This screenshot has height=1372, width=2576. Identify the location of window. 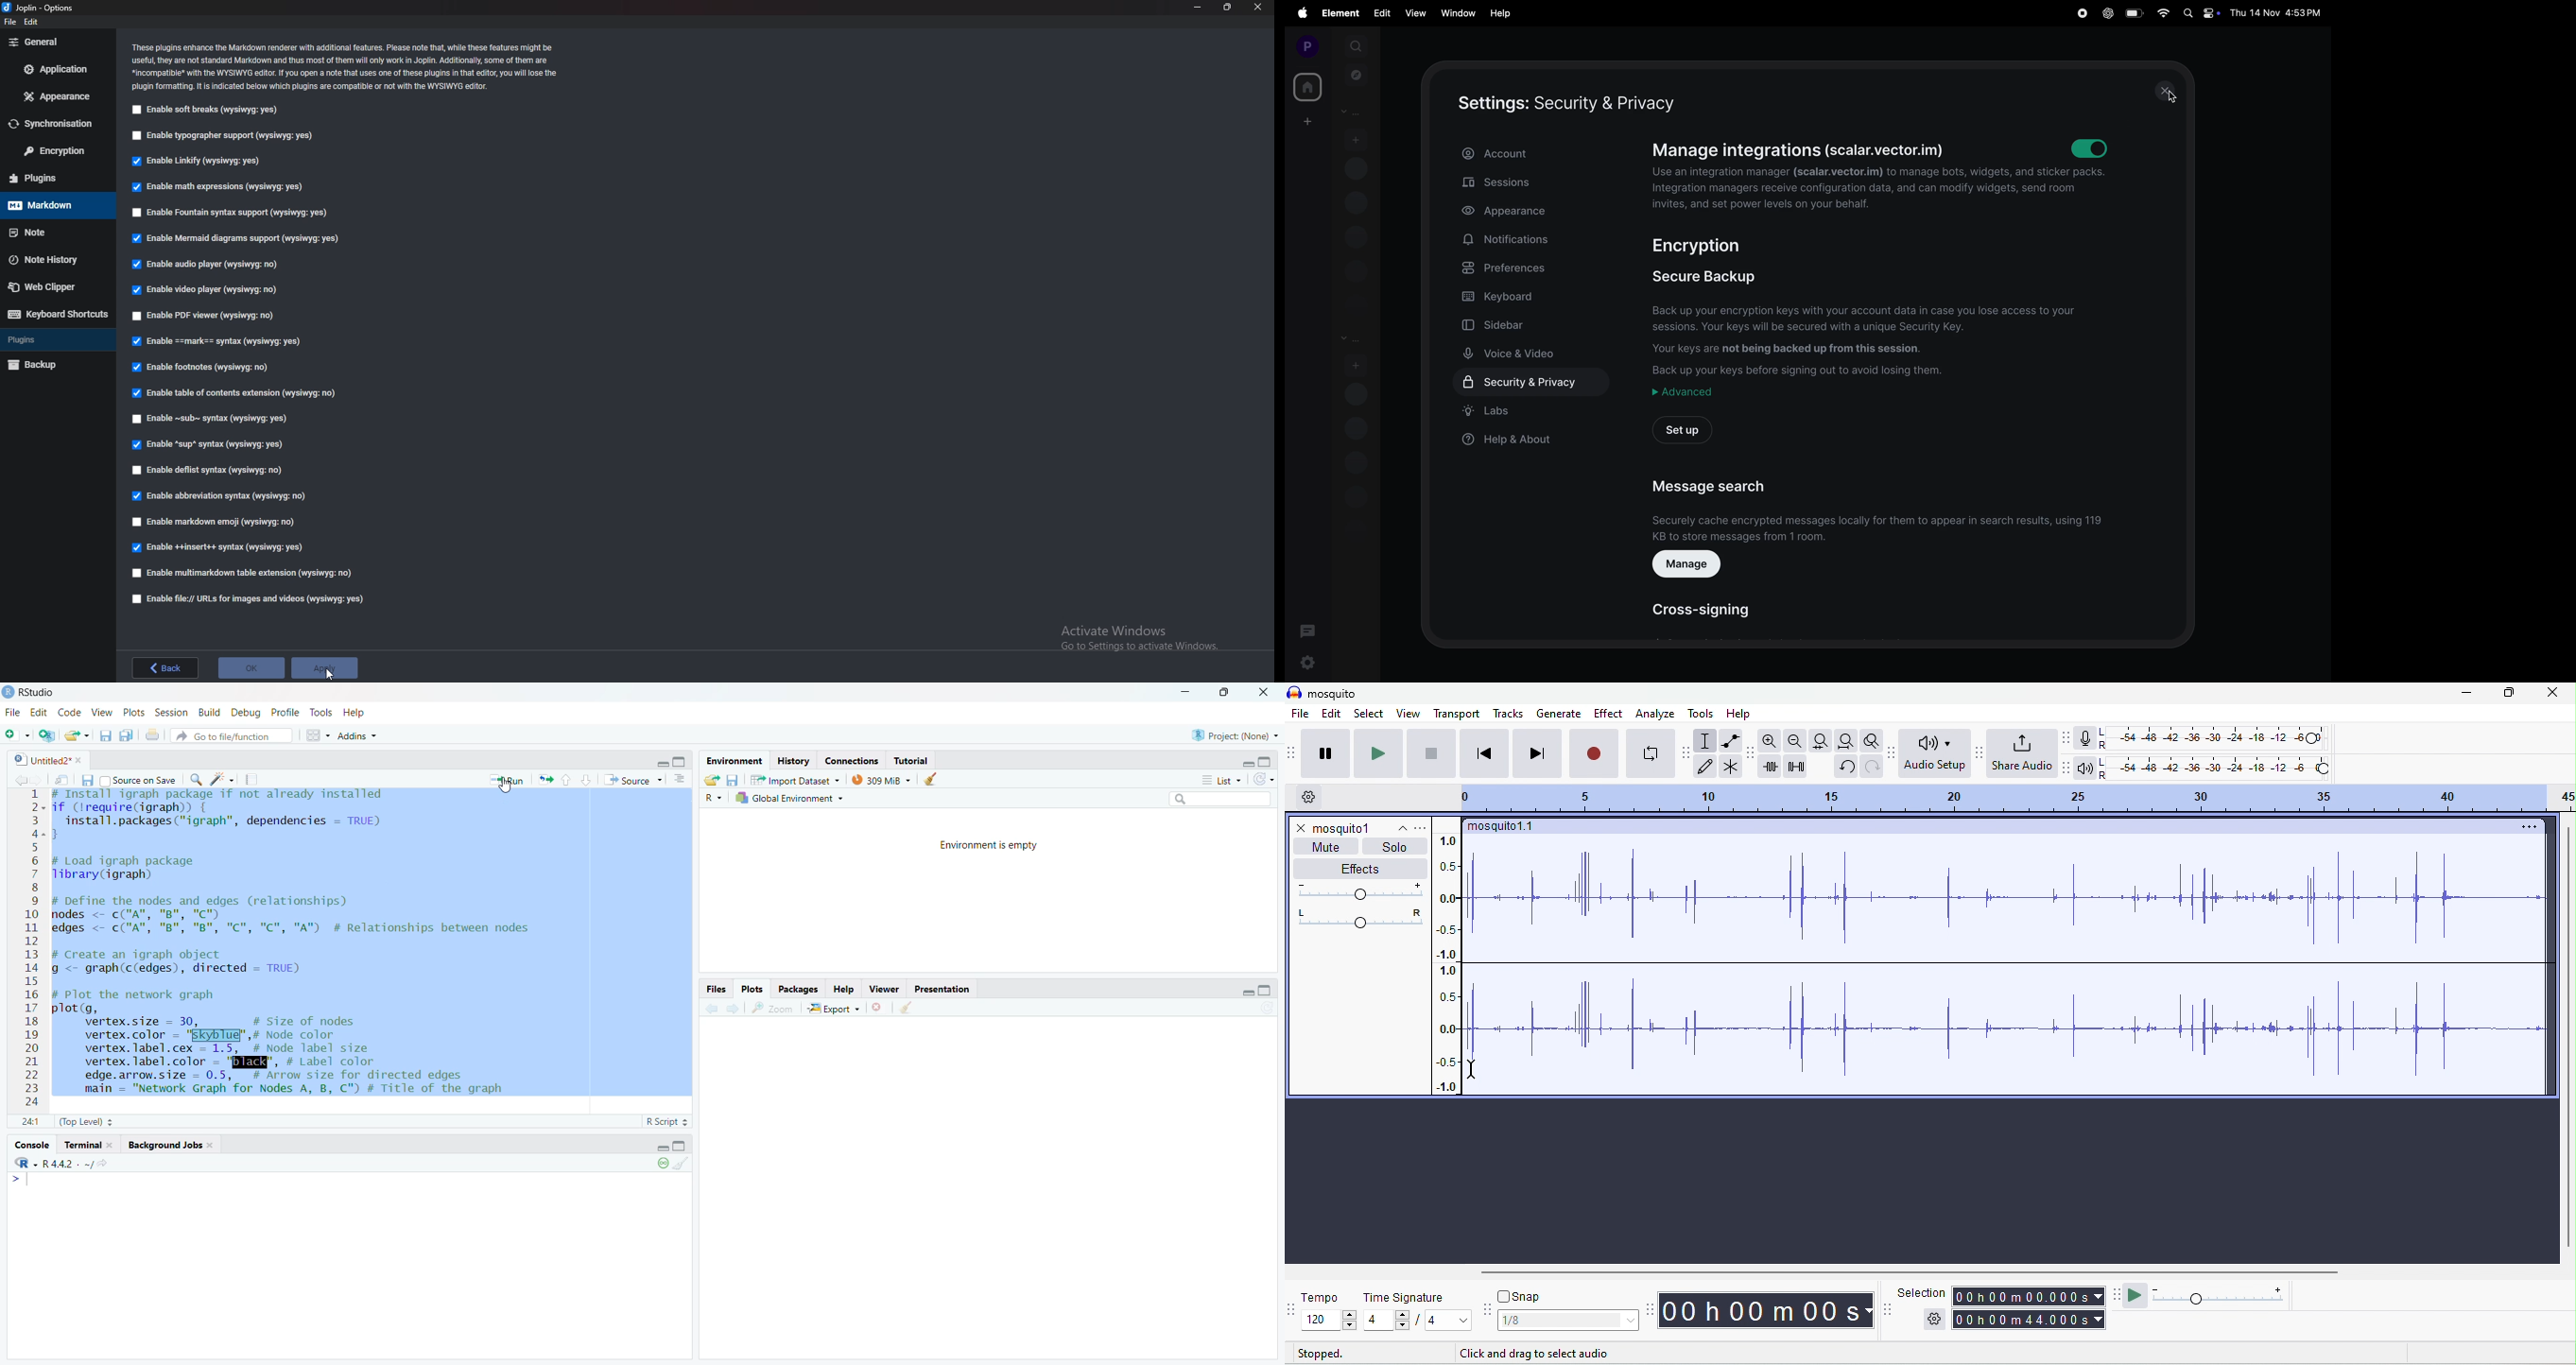
(1457, 13).